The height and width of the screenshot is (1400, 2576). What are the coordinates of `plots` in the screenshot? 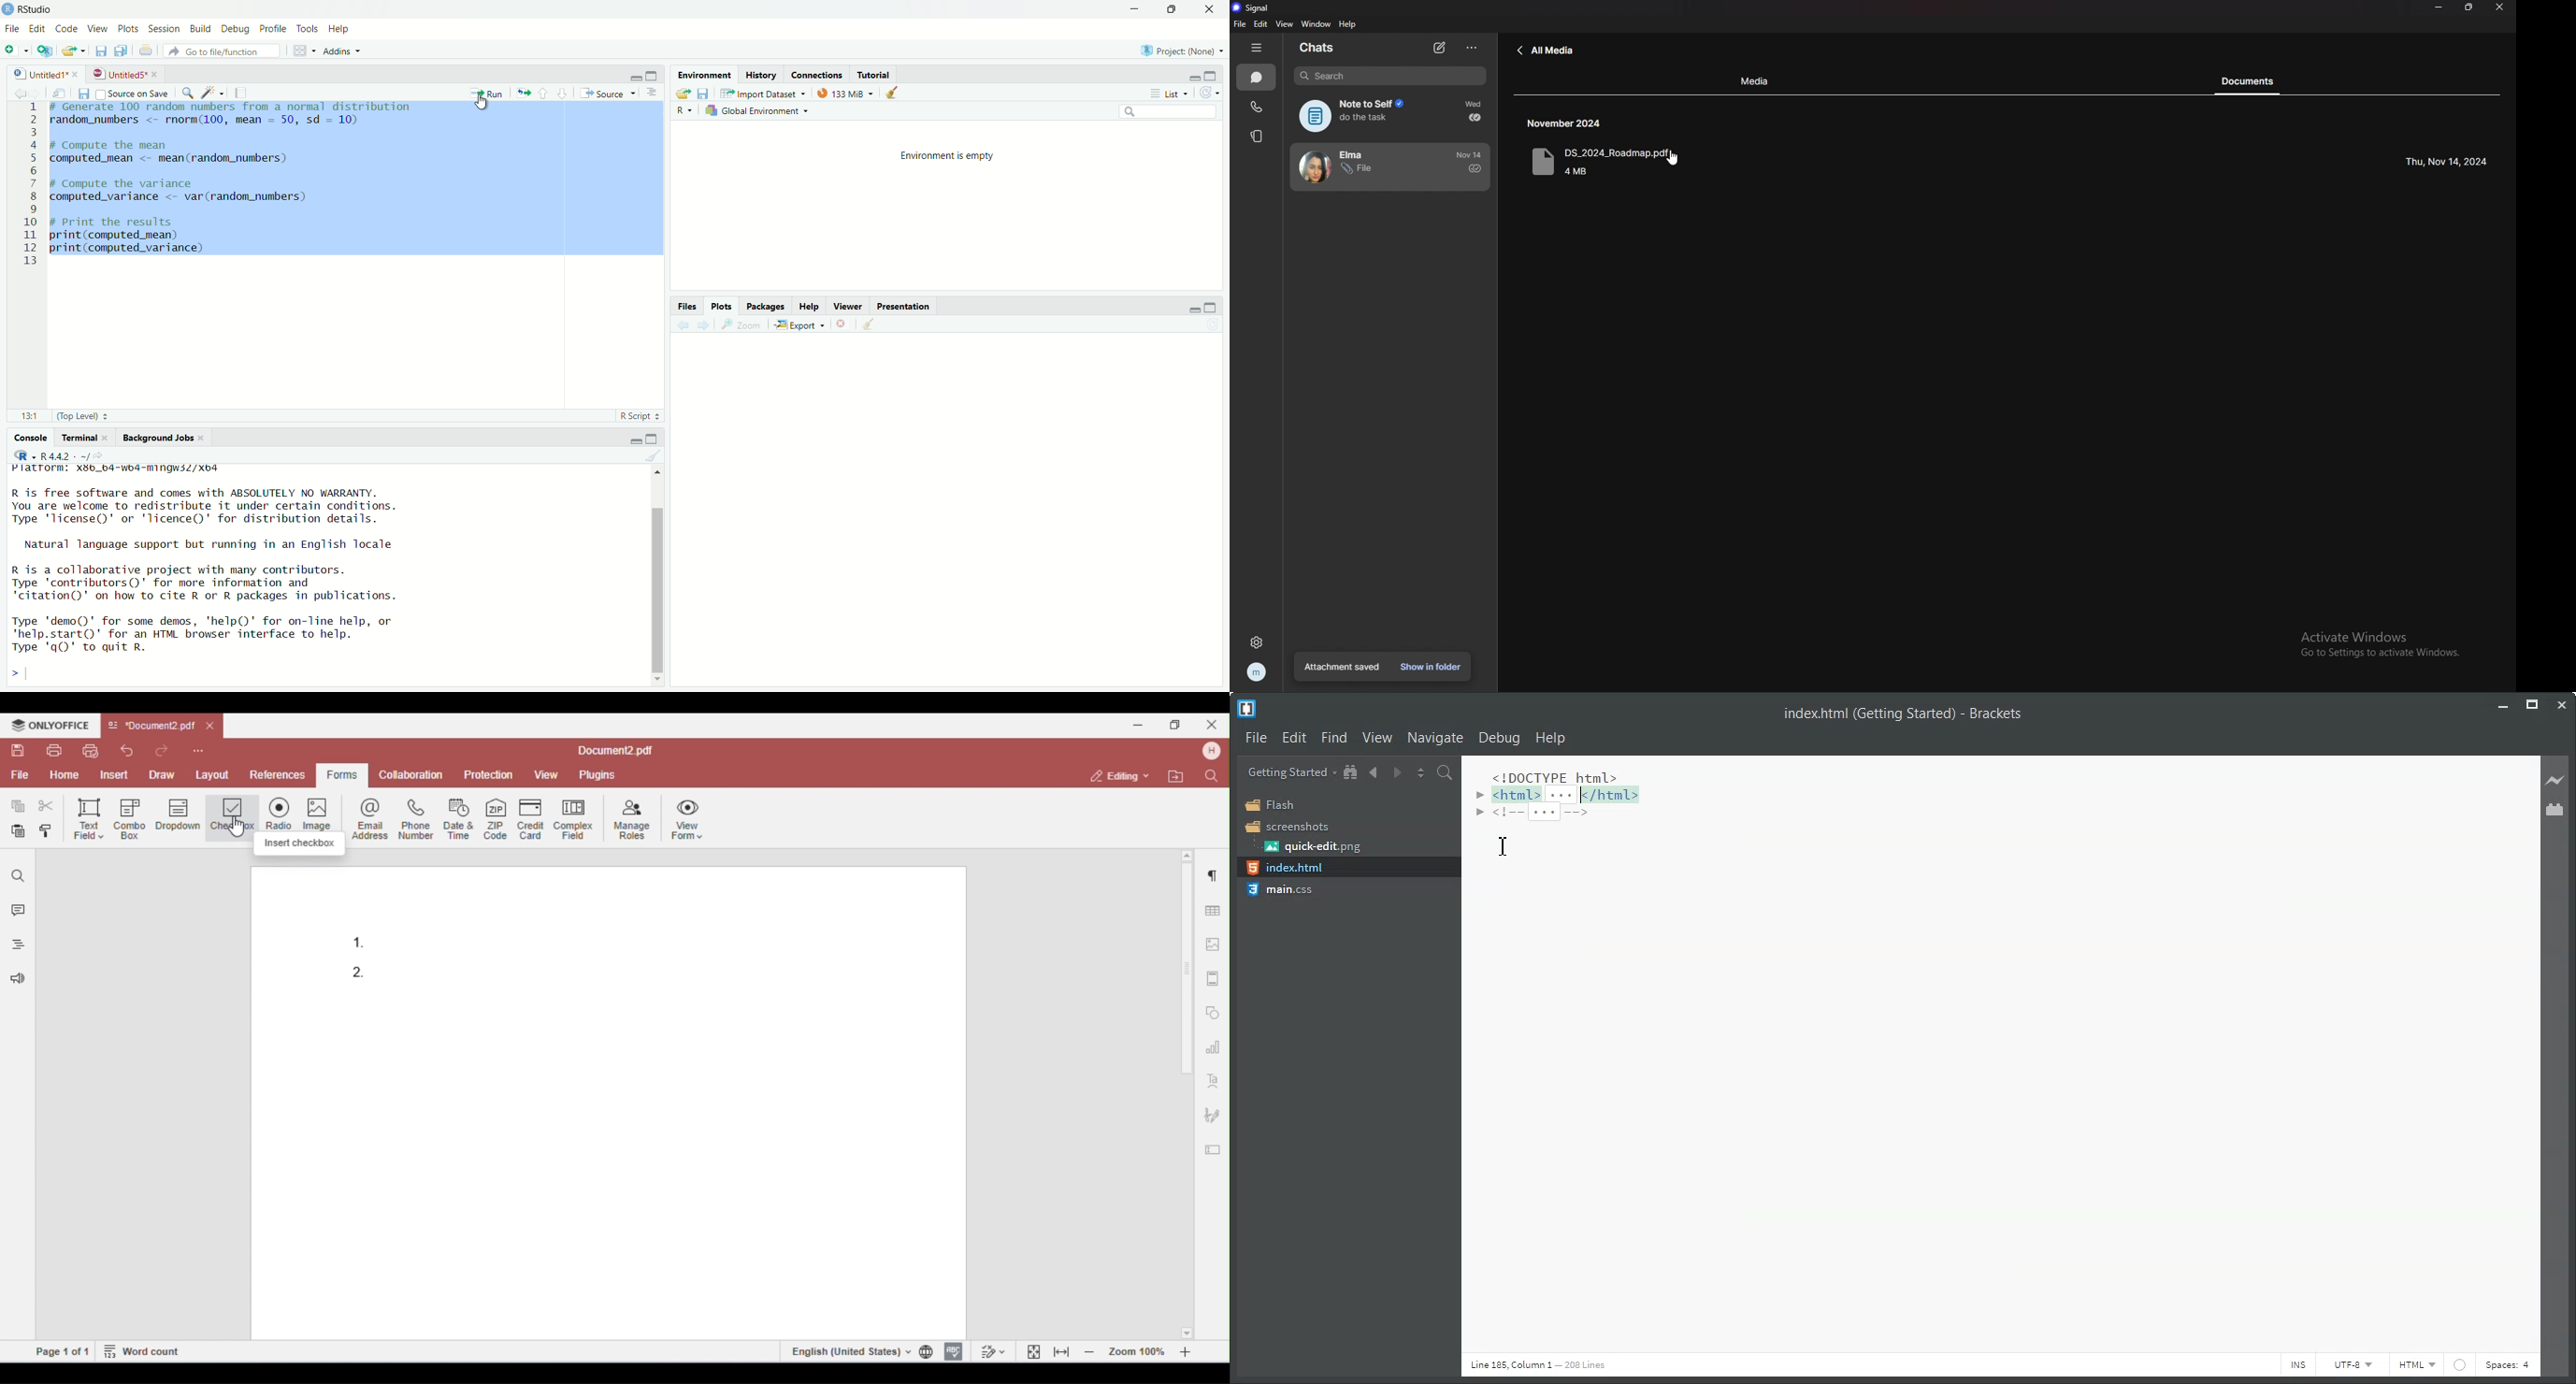 It's located at (723, 306).